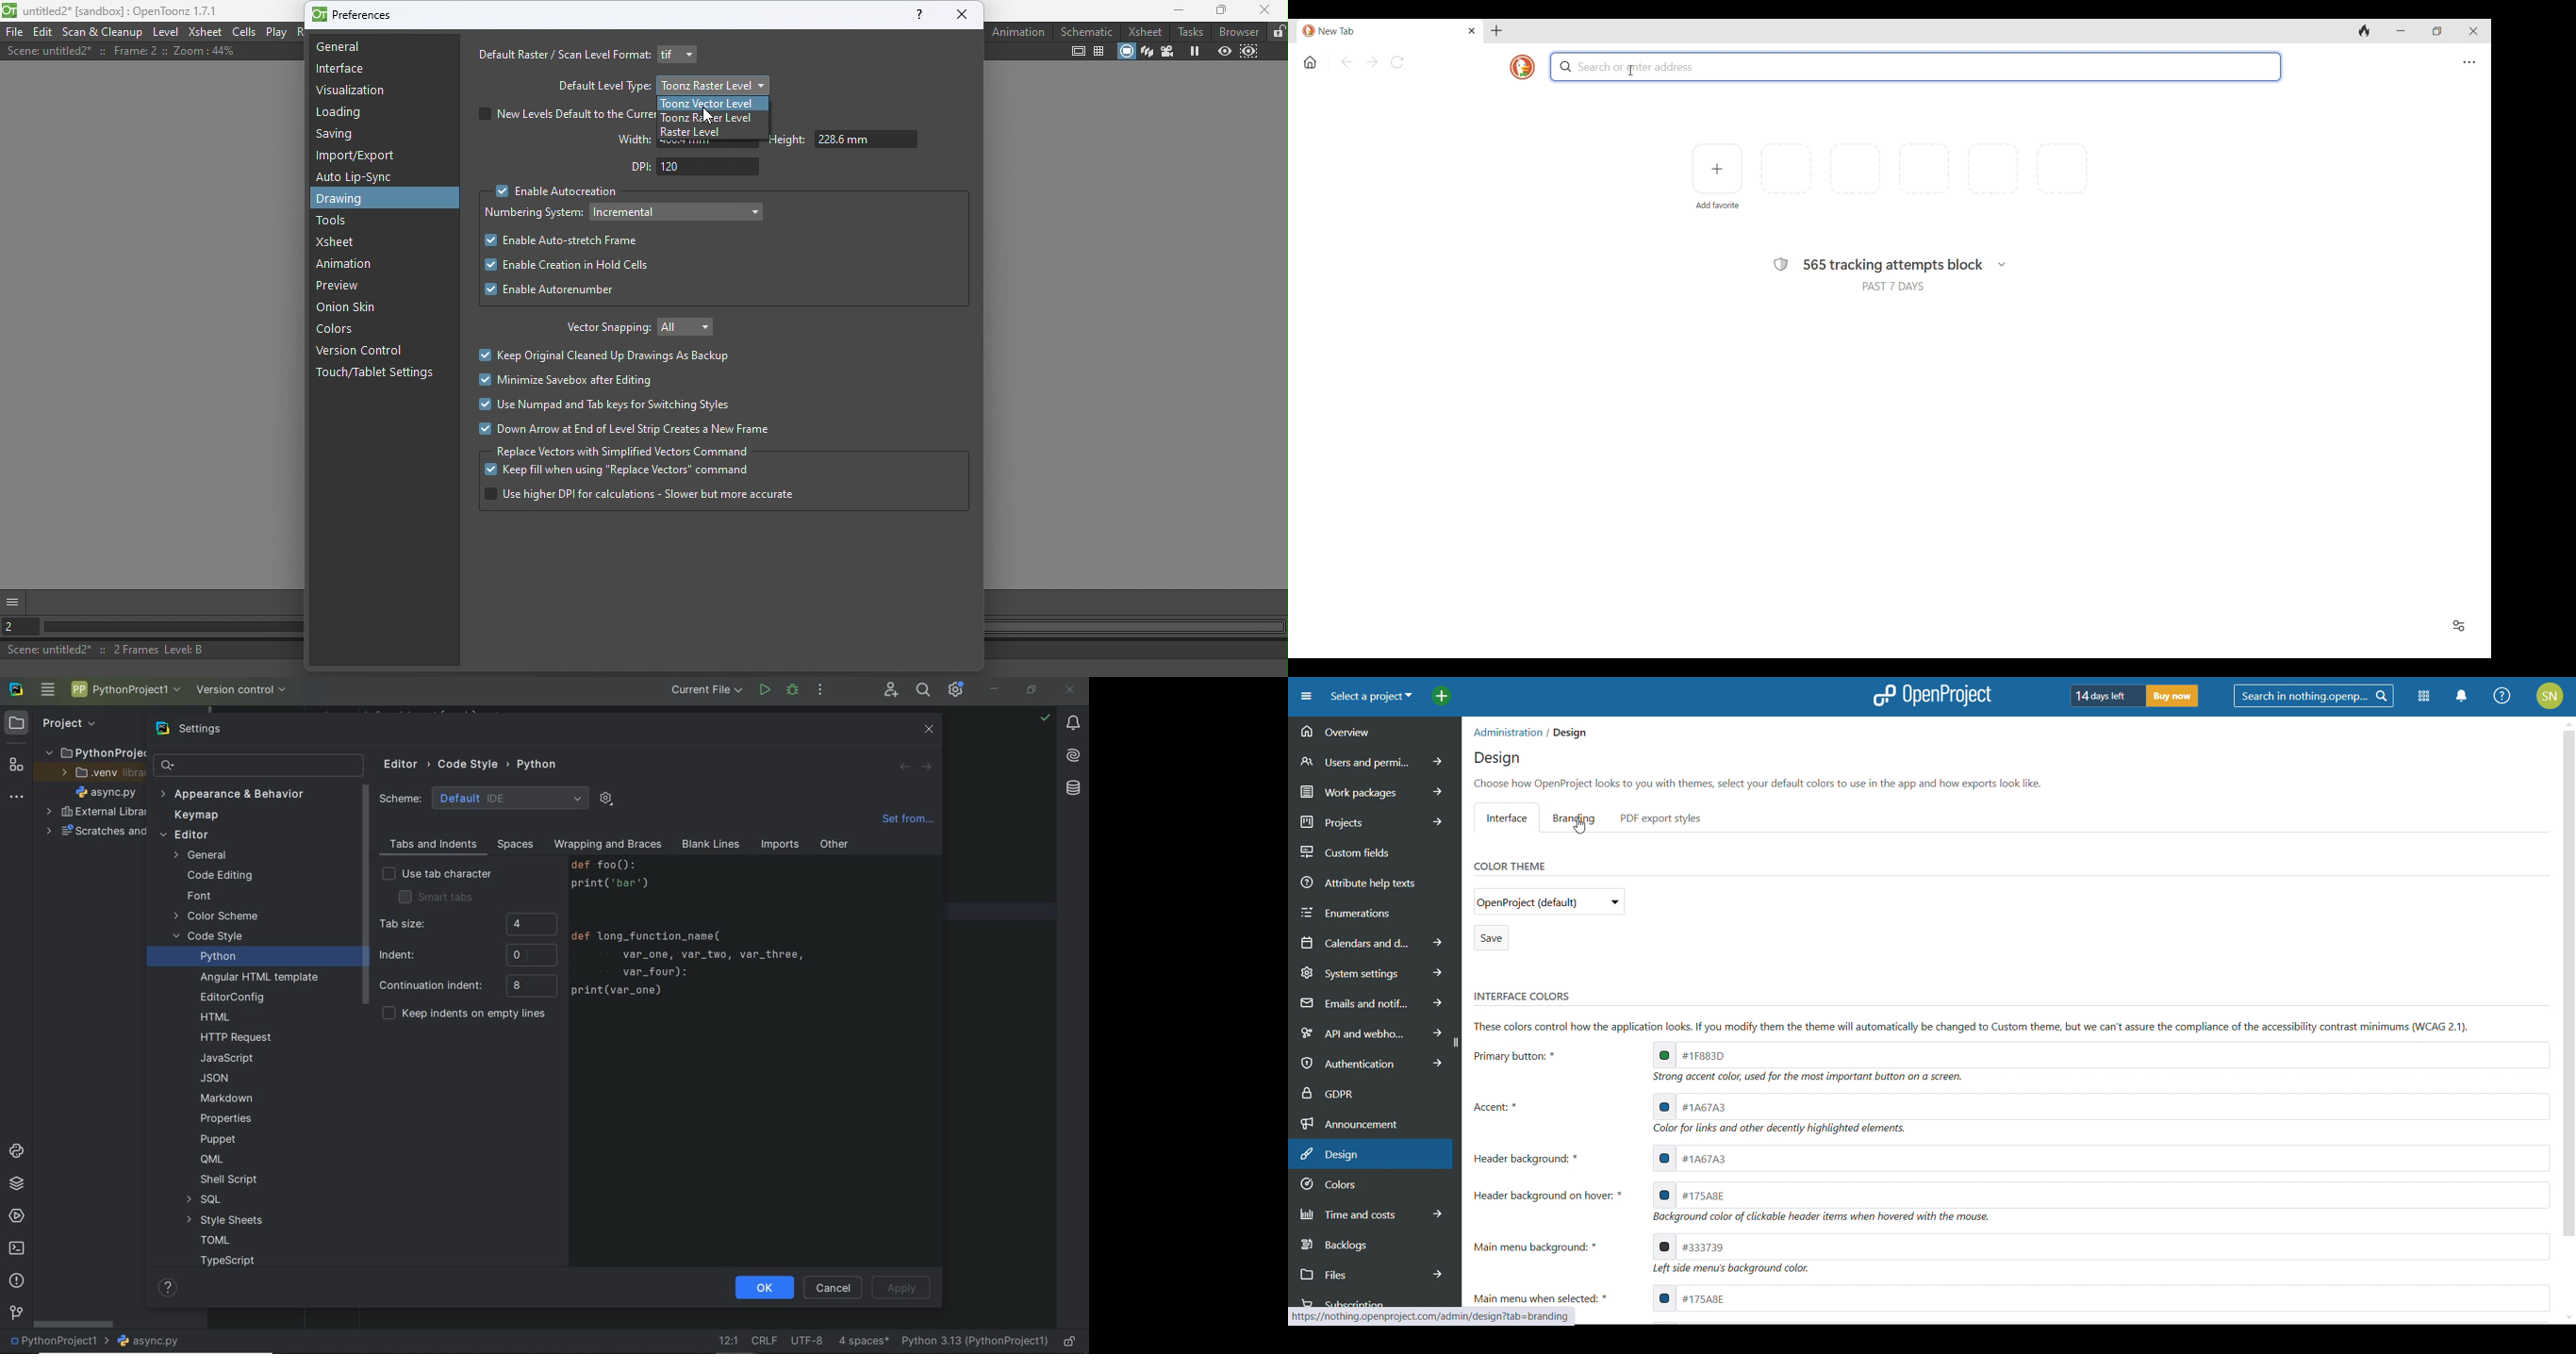 The image size is (2576, 1372). I want to click on Version Control, so click(242, 691).